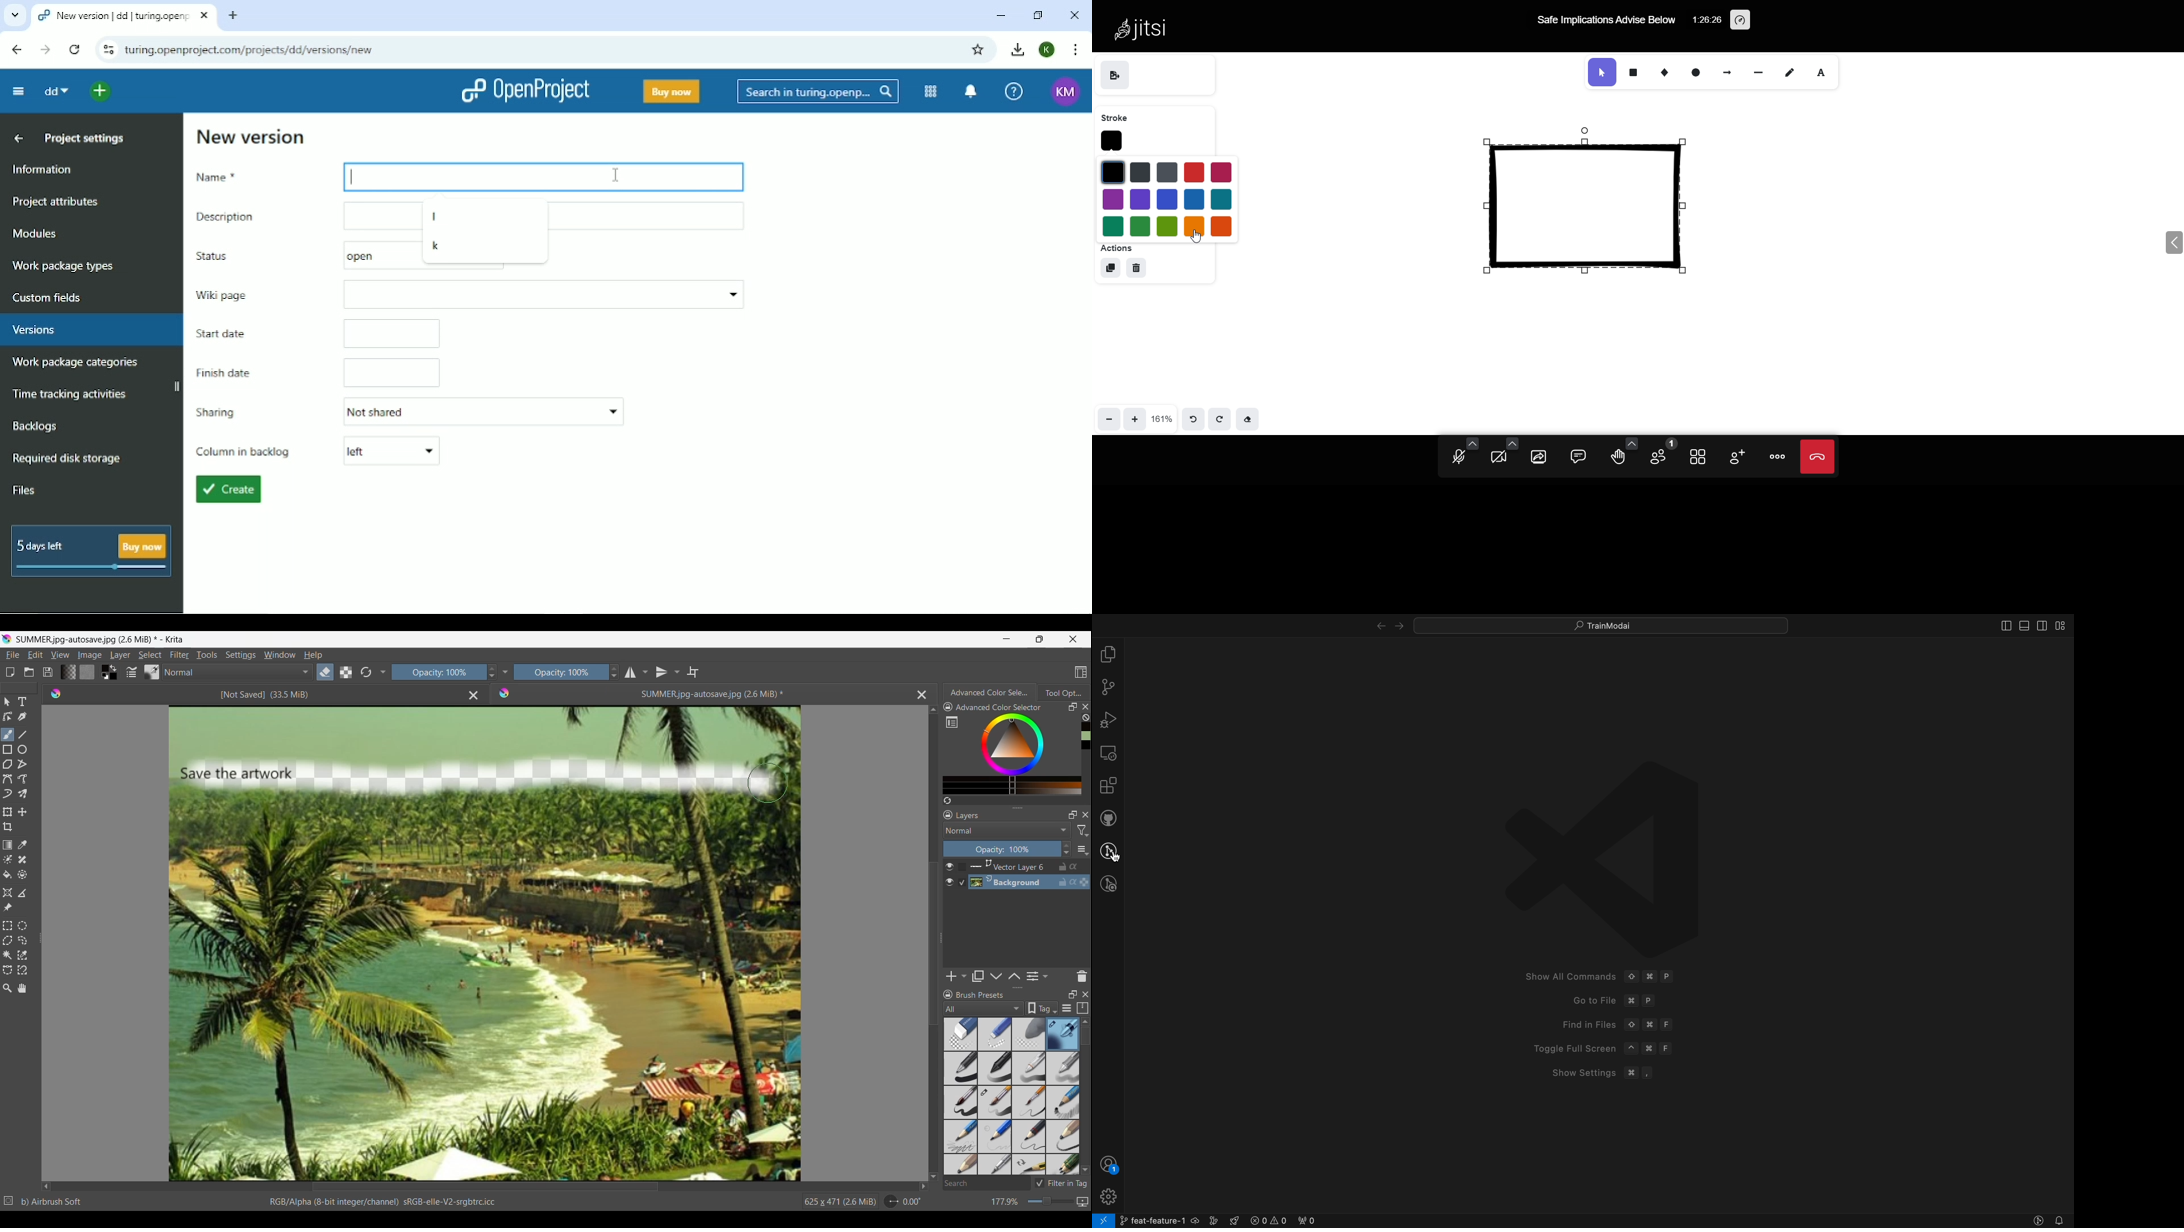 The height and width of the screenshot is (1232, 2184). What do you see at coordinates (1223, 201) in the screenshot?
I see `blue 3` at bounding box center [1223, 201].